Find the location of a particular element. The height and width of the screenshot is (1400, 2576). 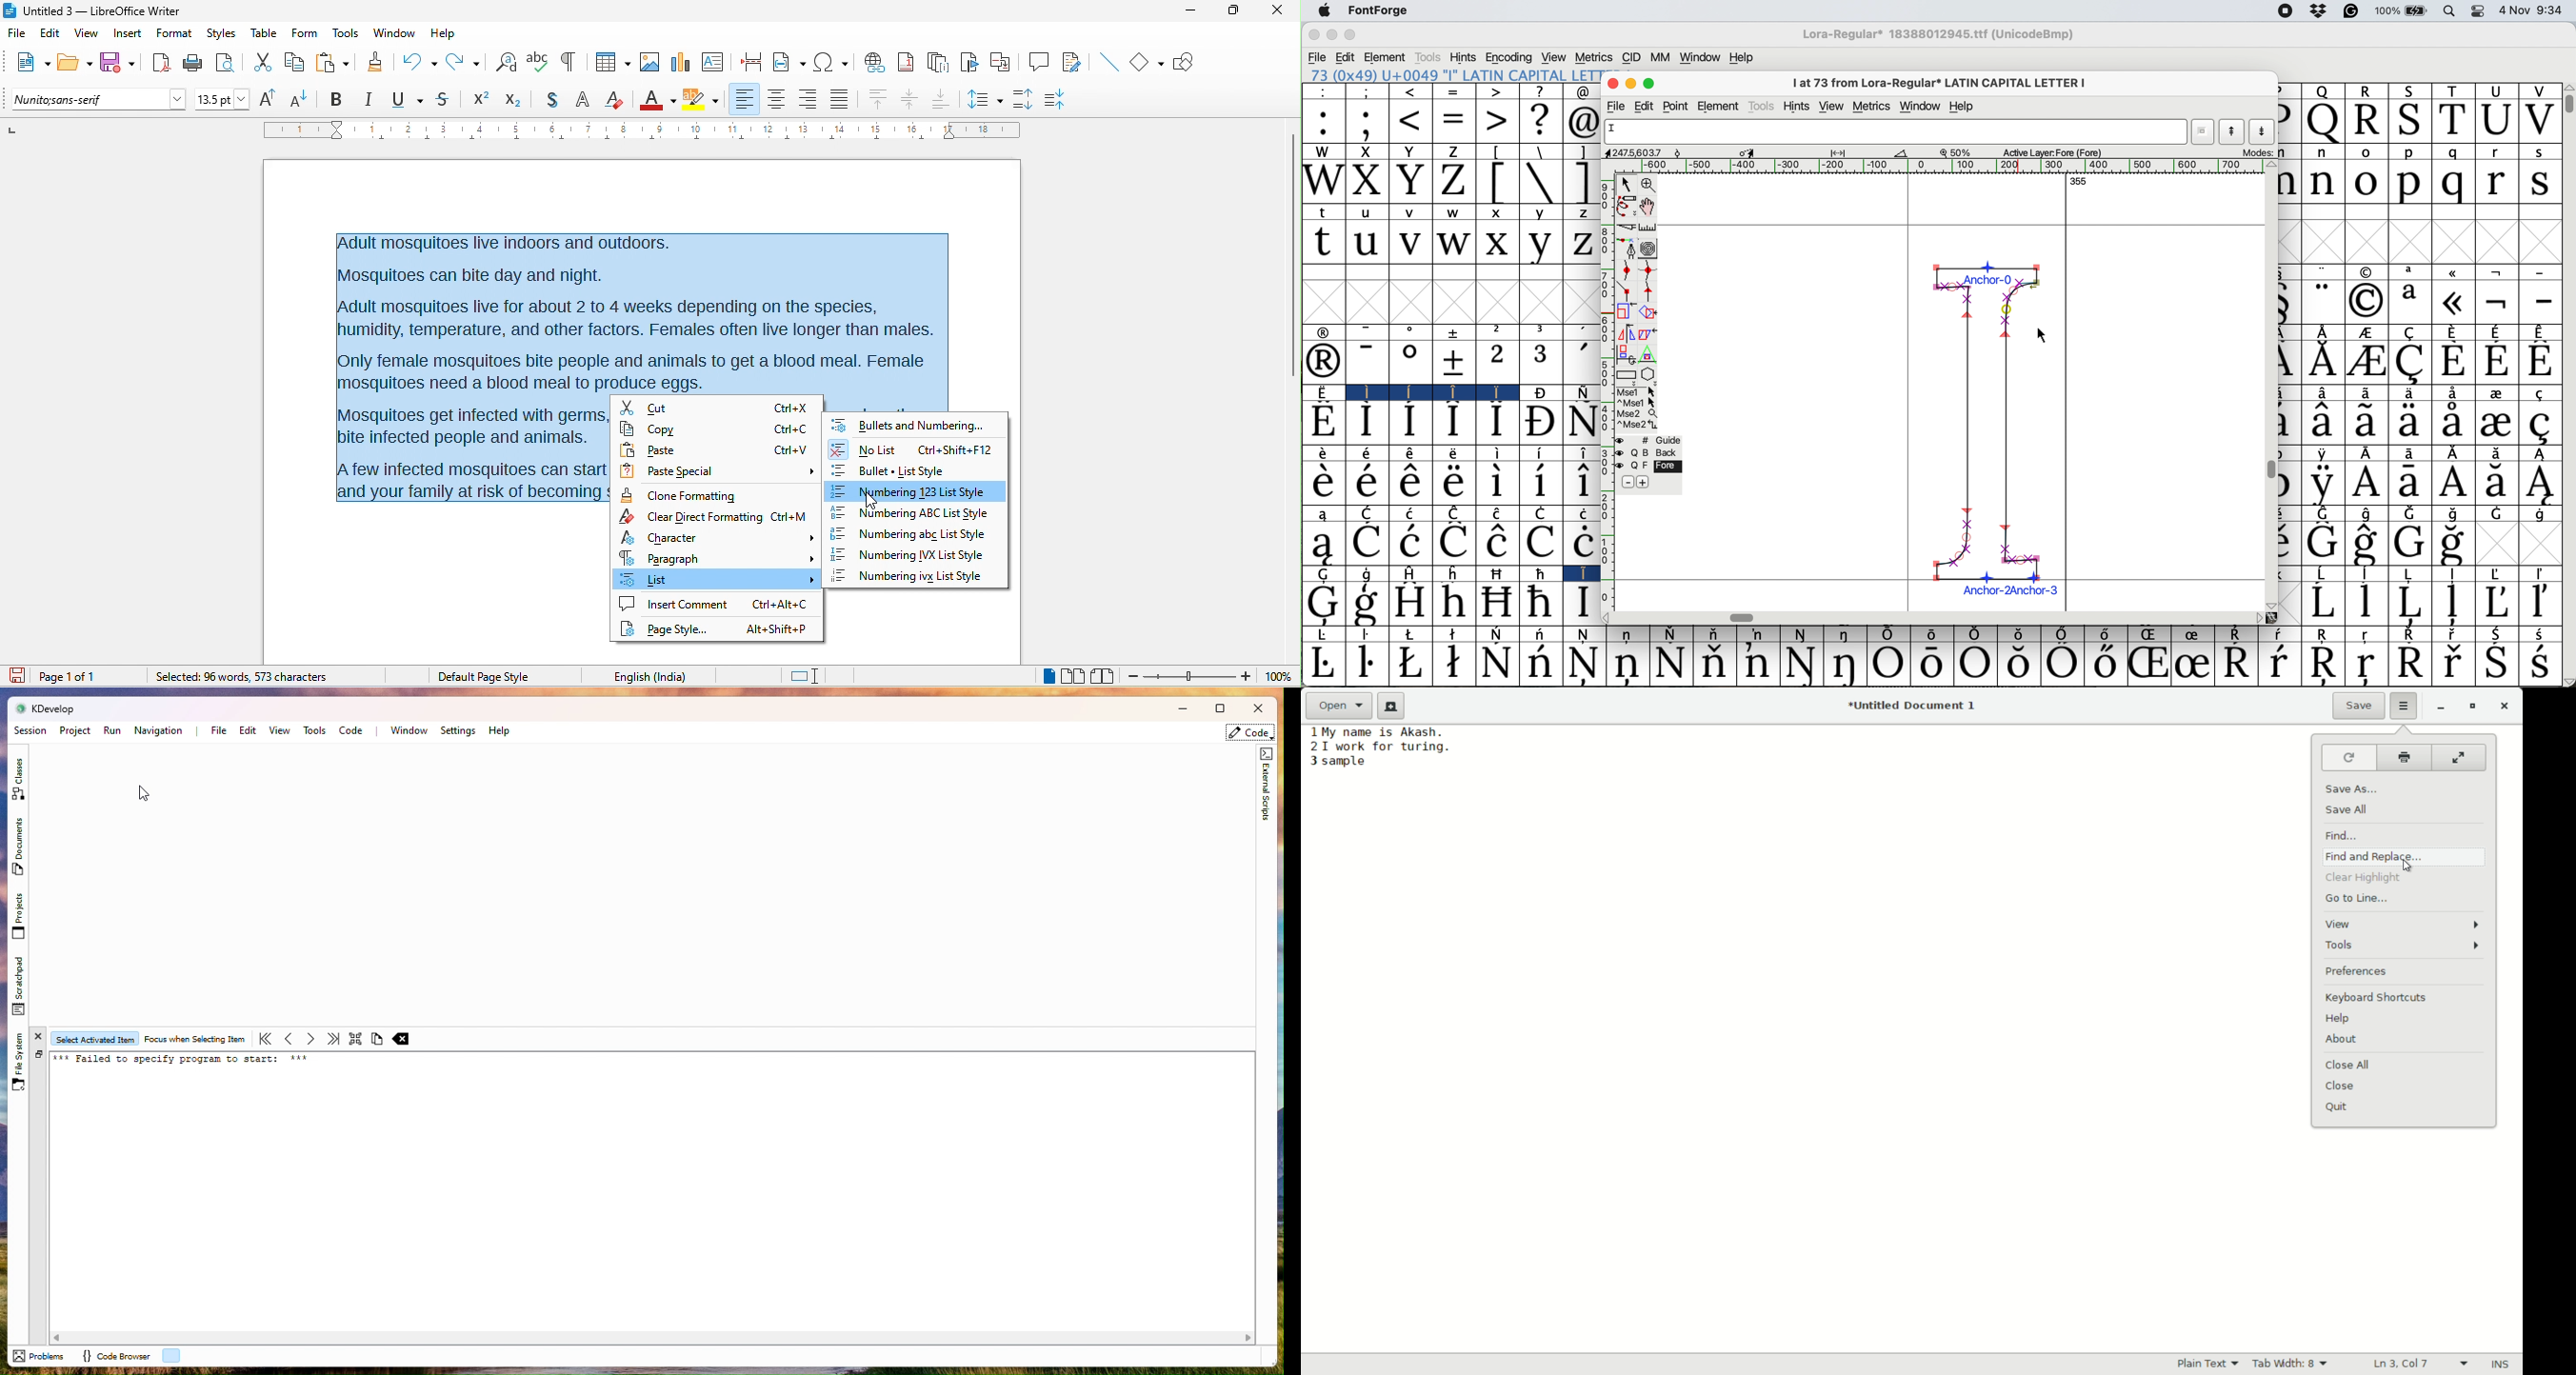

element is located at coordinates (1720, 105).